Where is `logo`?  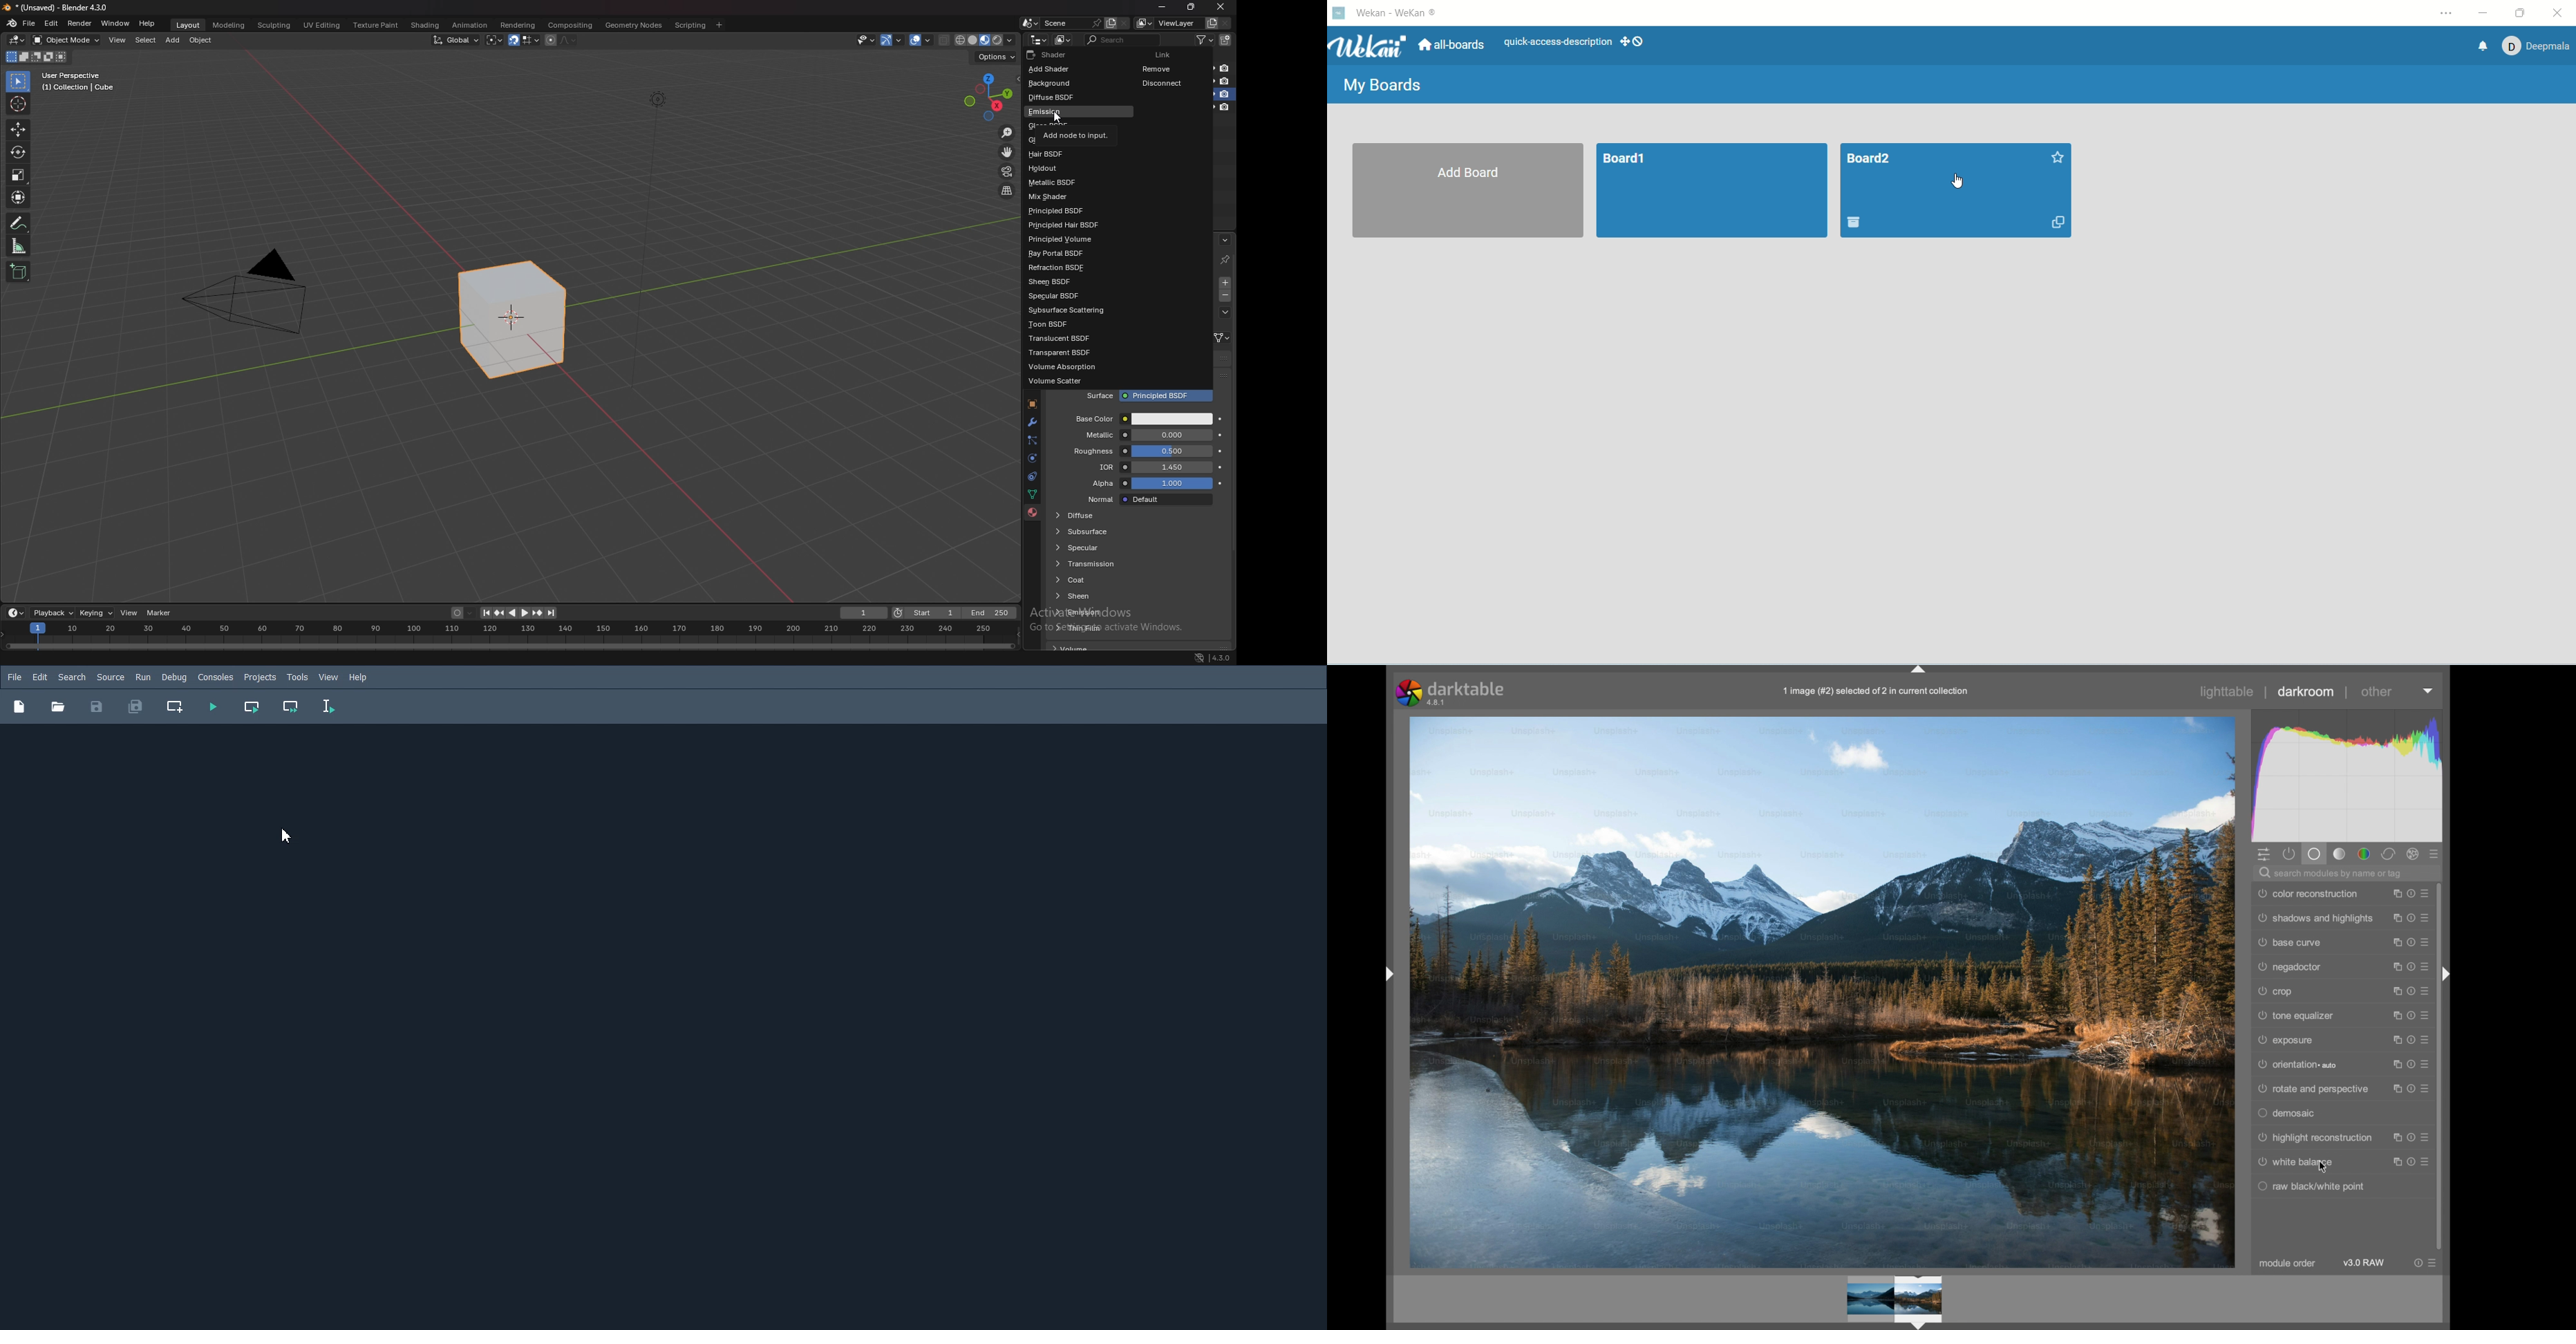
logo is located at coordinates (1340, 15).